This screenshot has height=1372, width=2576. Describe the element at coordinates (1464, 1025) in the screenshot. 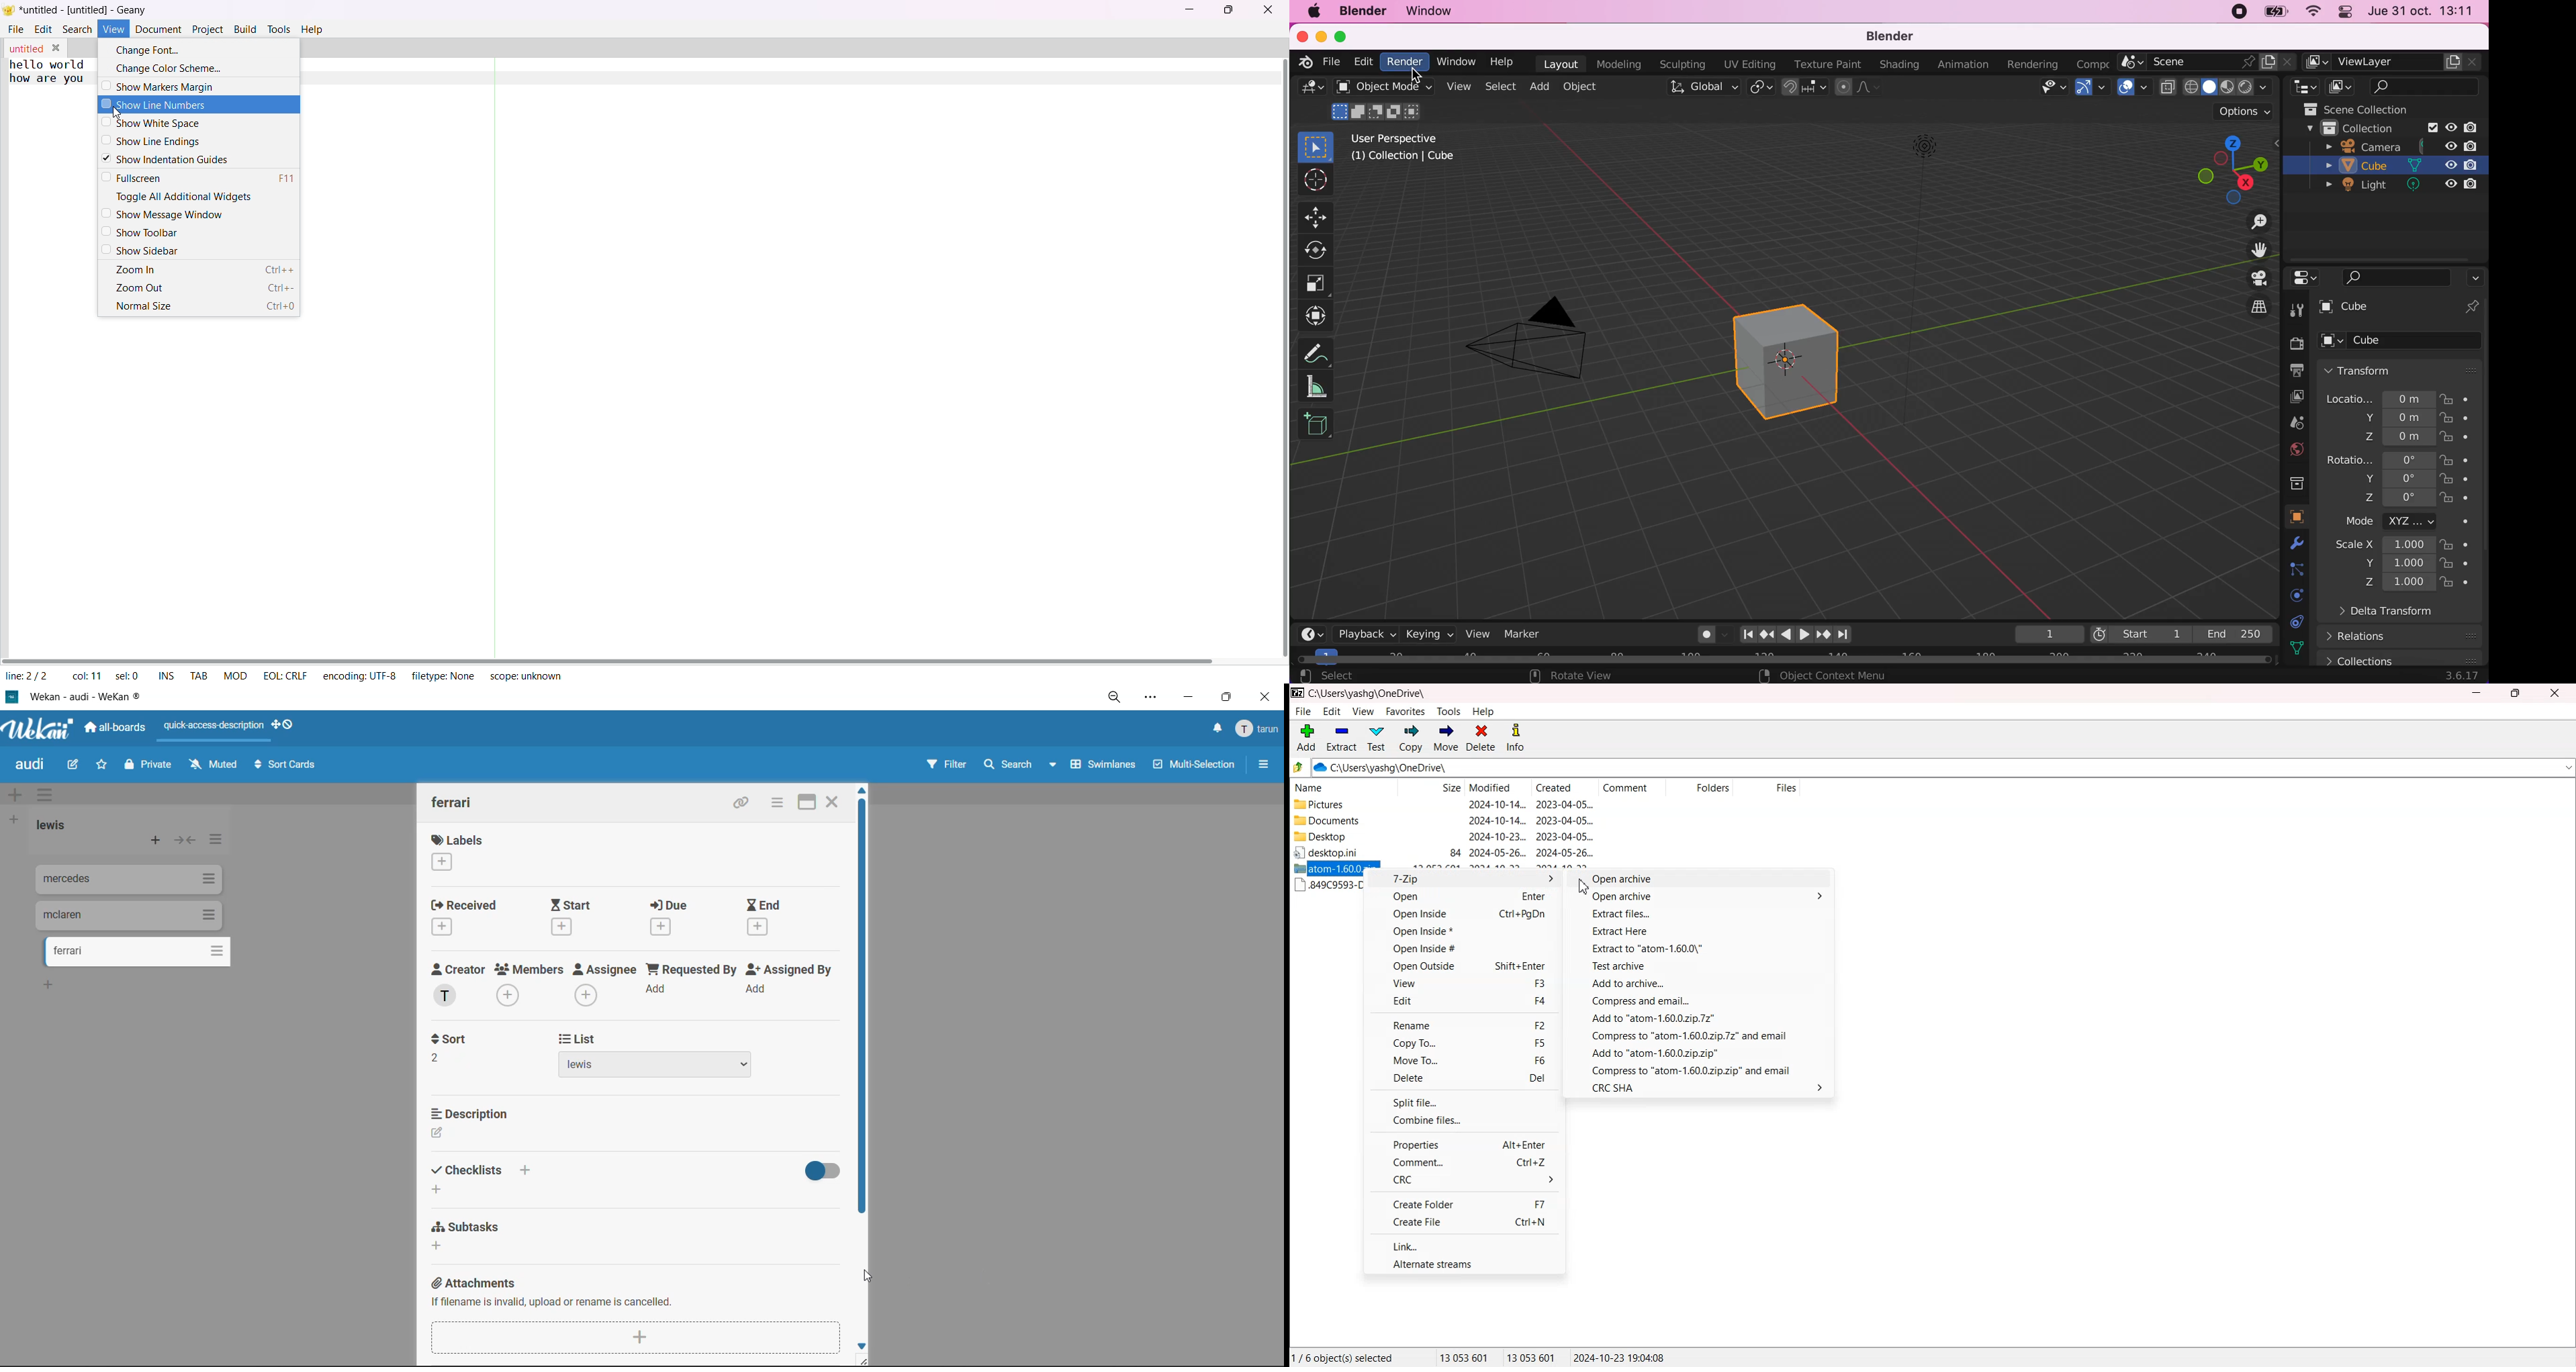

I see `Rename` at that location.